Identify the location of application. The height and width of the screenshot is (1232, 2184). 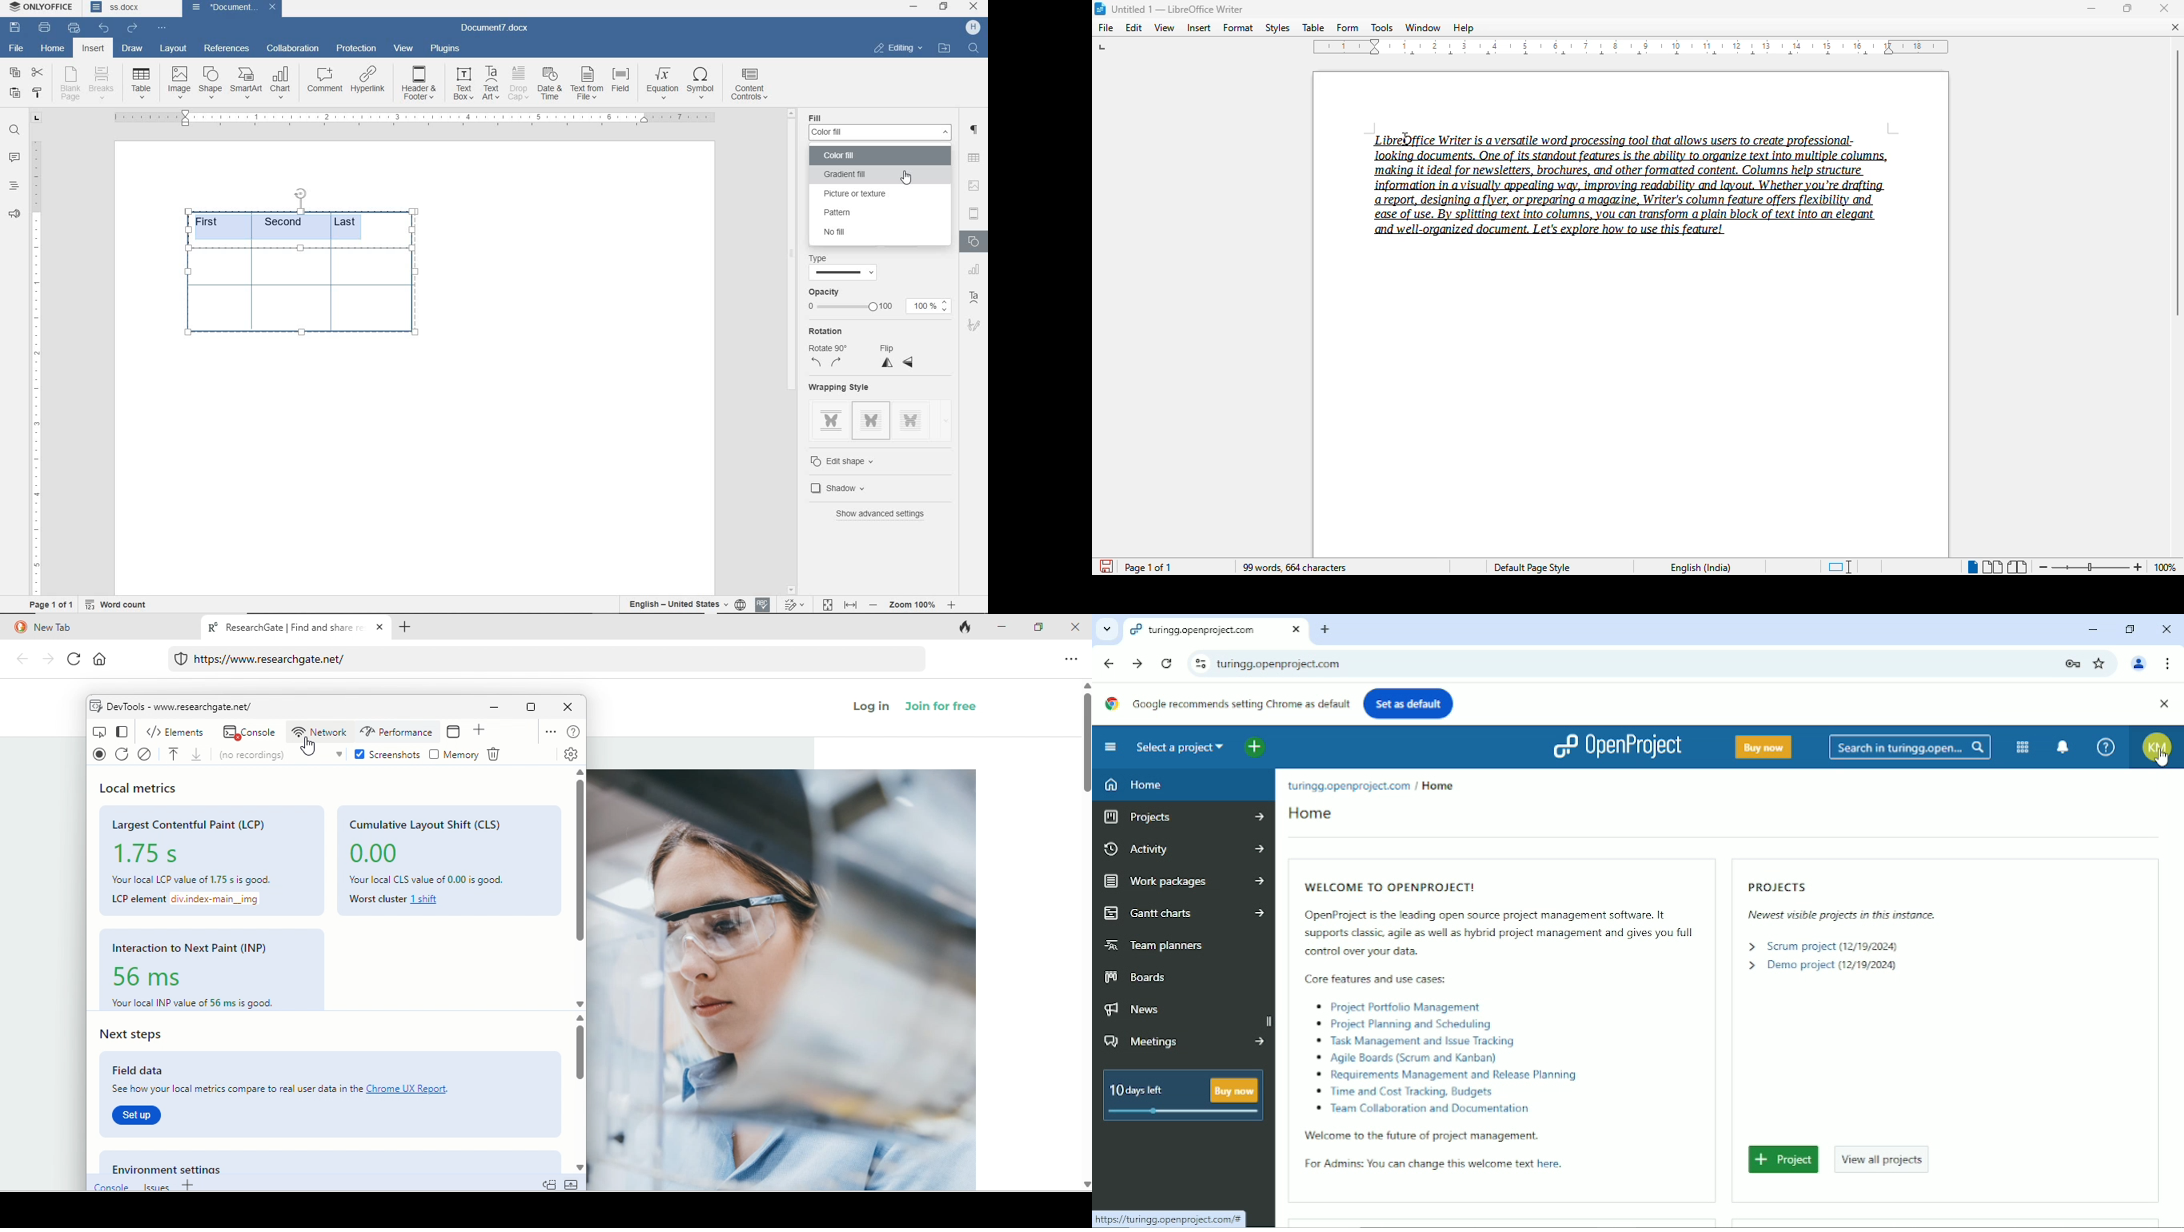
(456, 732).